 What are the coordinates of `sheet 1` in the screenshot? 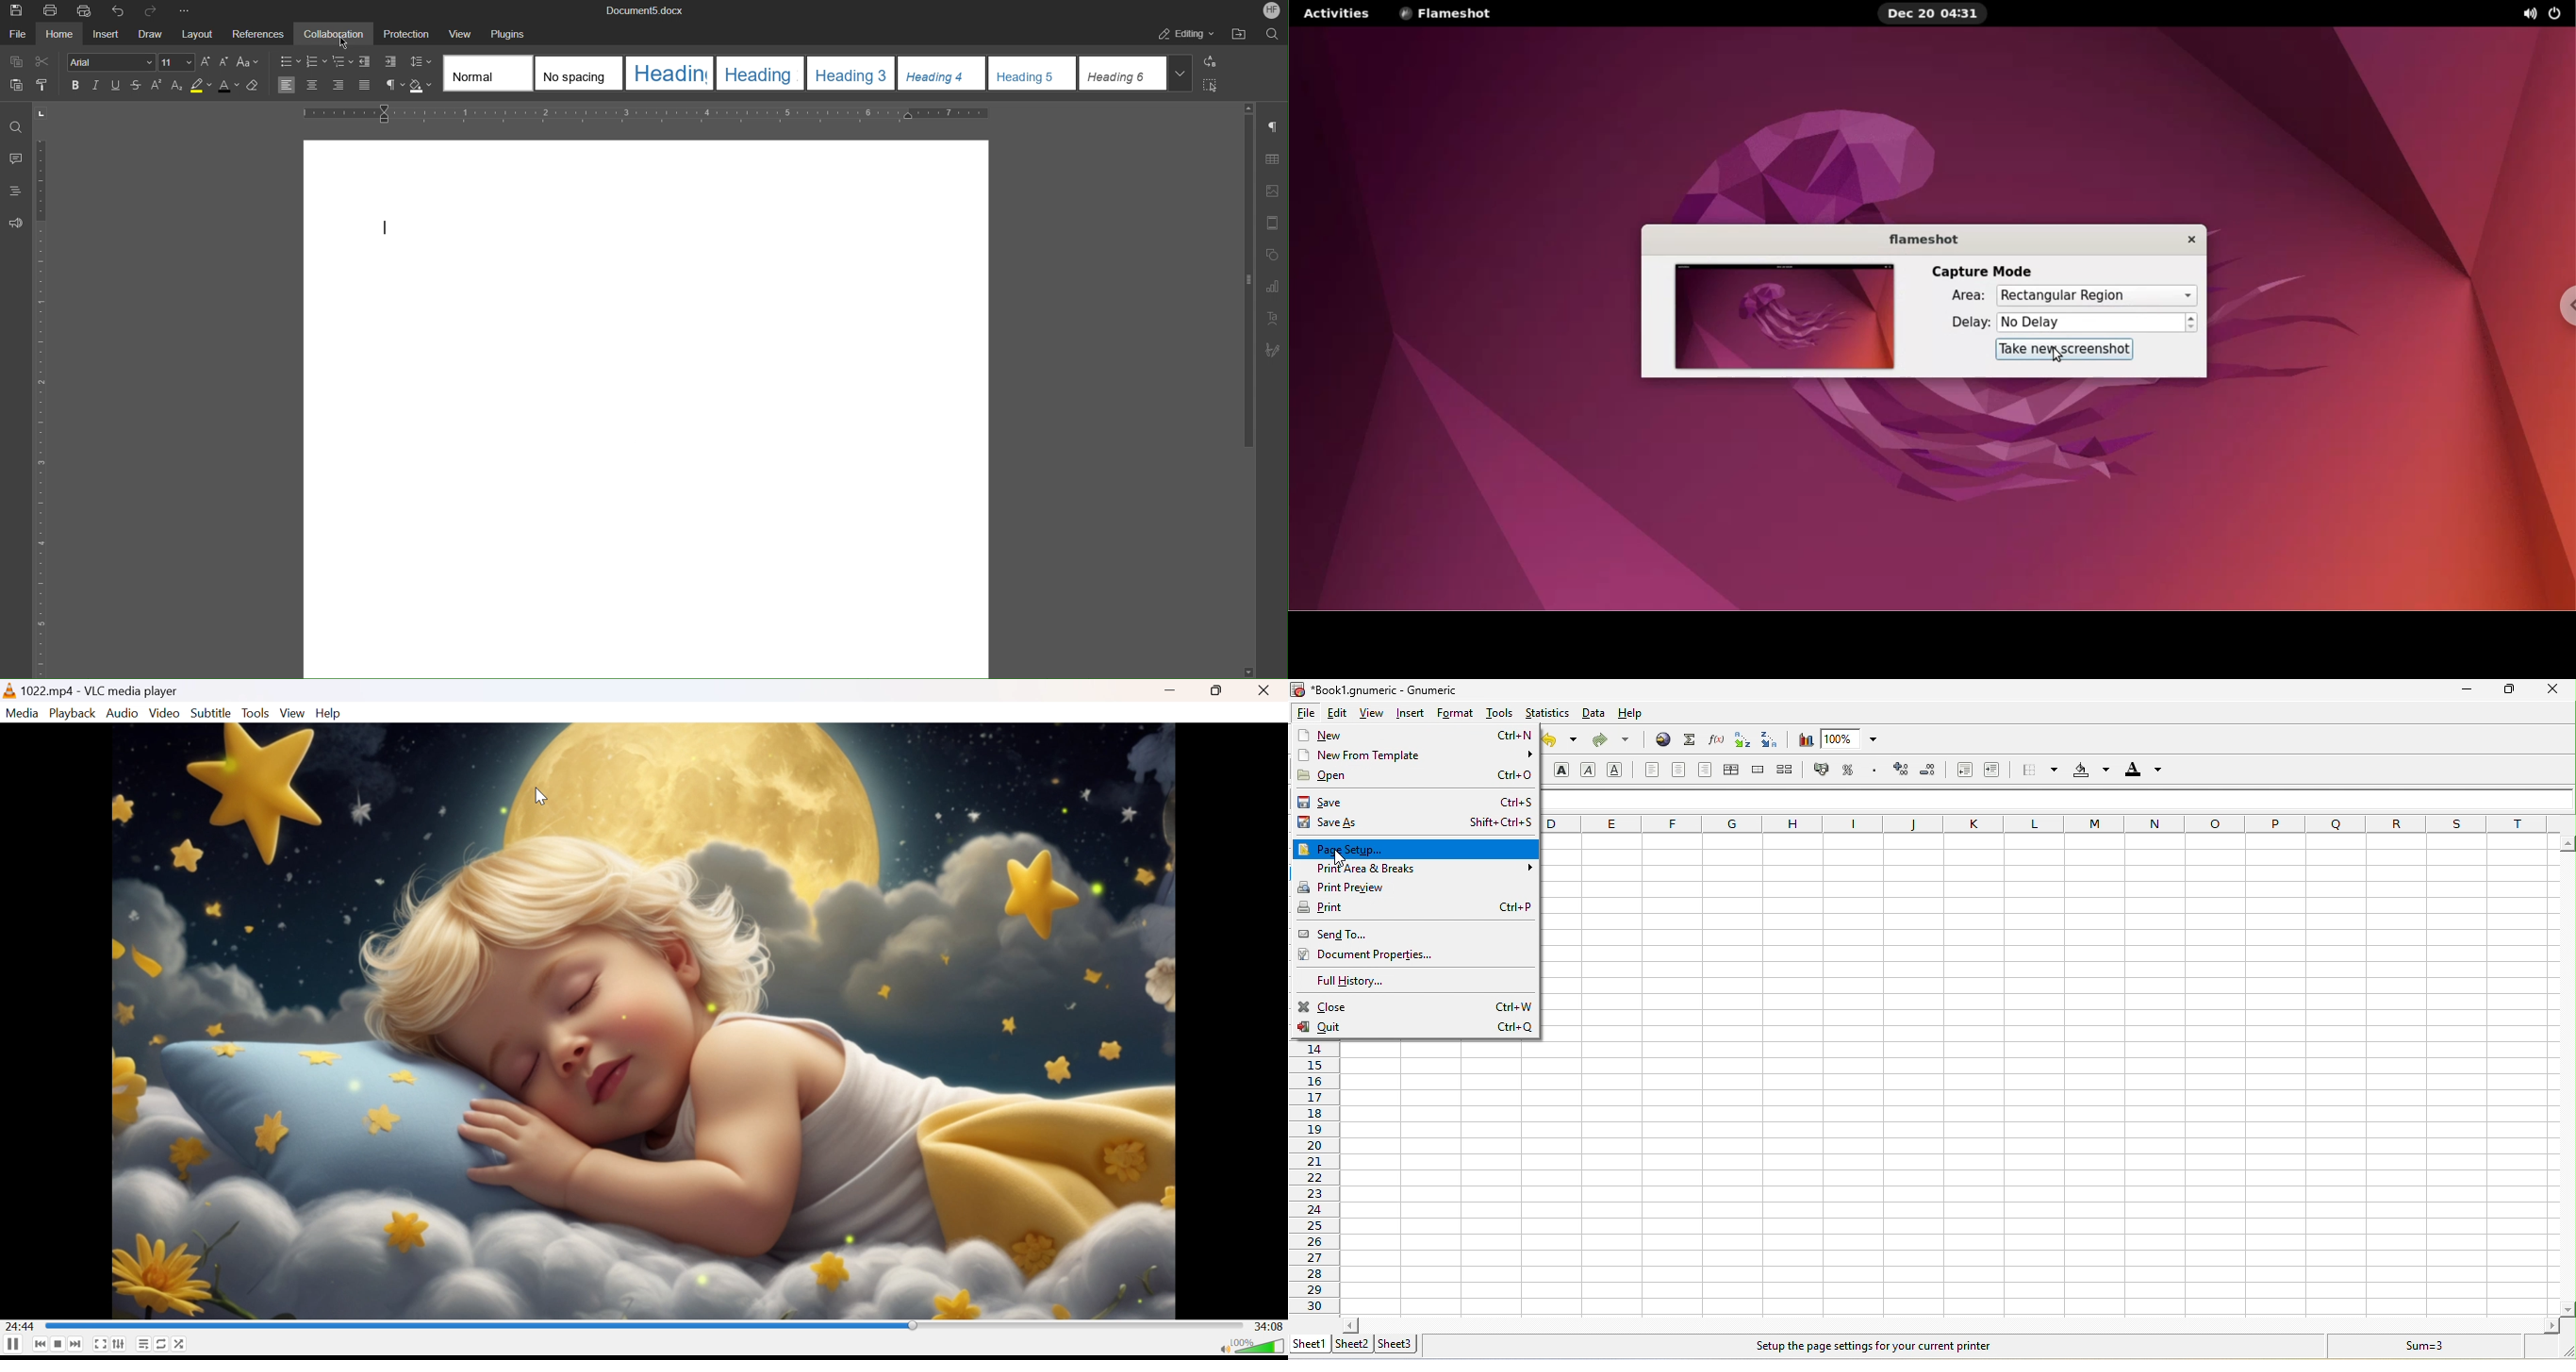 It's located at (1312, 1342).